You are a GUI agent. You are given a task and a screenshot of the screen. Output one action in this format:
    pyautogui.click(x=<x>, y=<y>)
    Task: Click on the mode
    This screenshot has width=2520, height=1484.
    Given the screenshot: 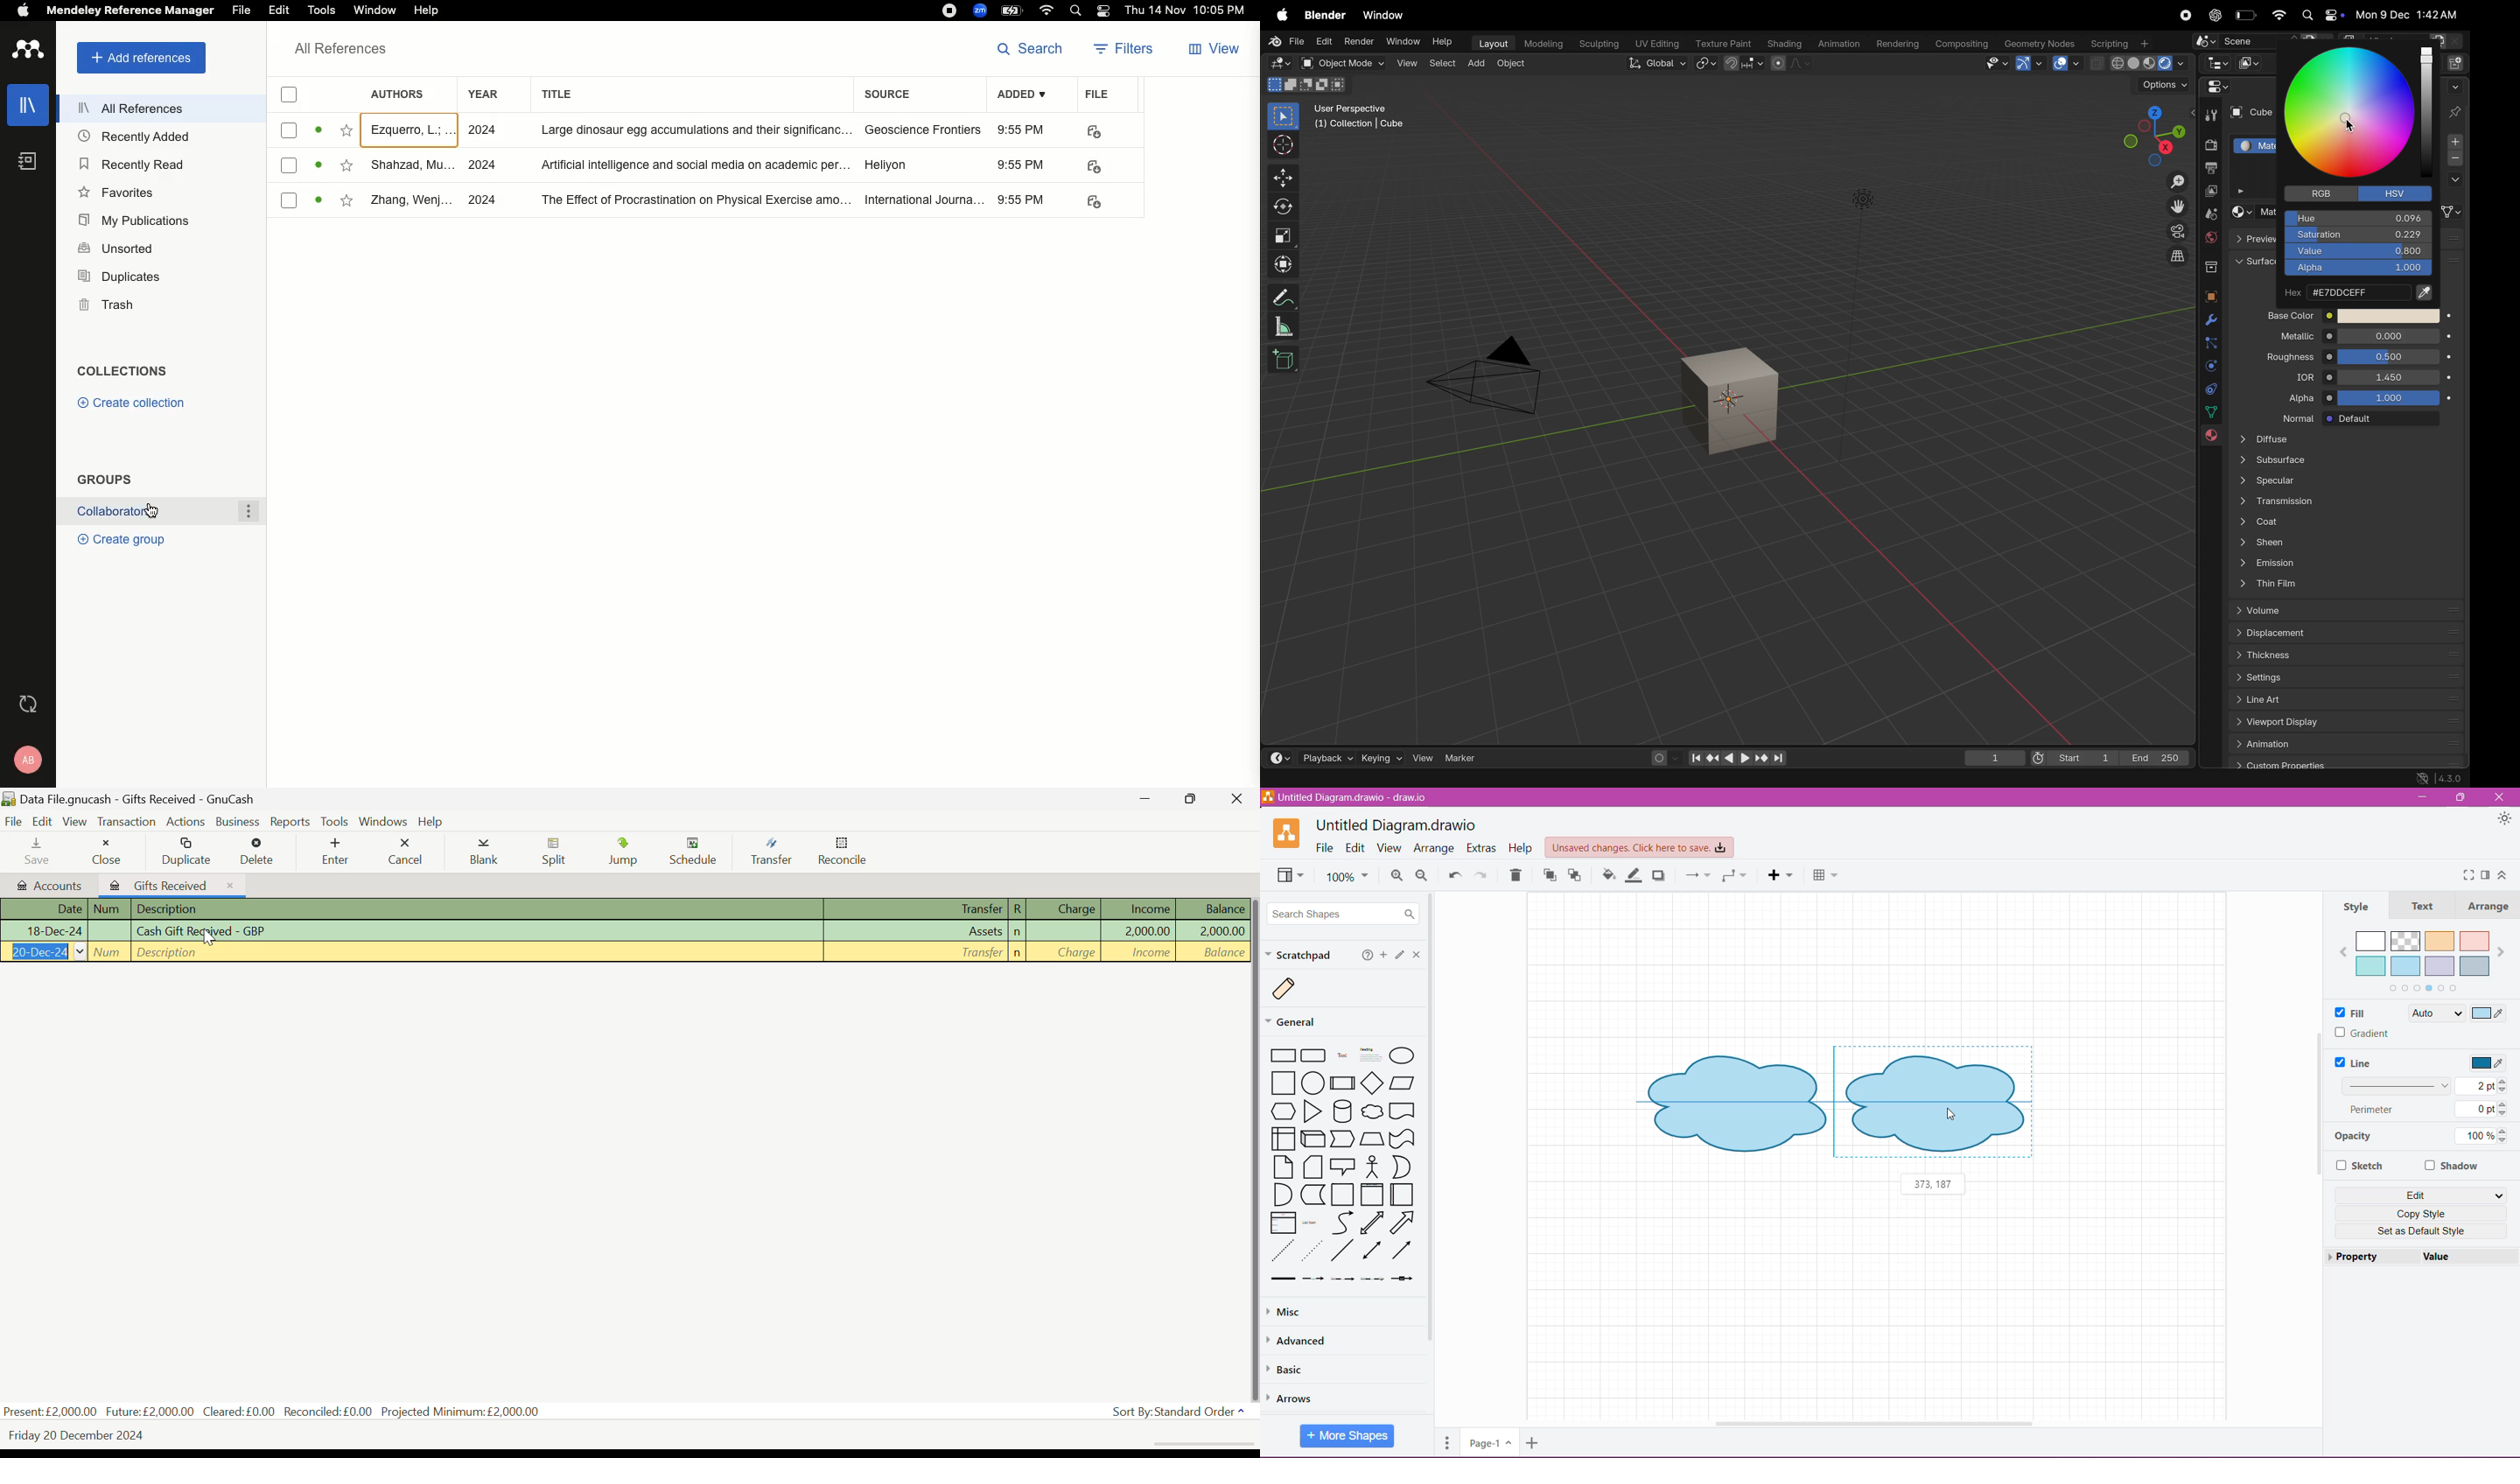 What is the action you would take?
    pyautogui.click(x=1307, y=83)
    